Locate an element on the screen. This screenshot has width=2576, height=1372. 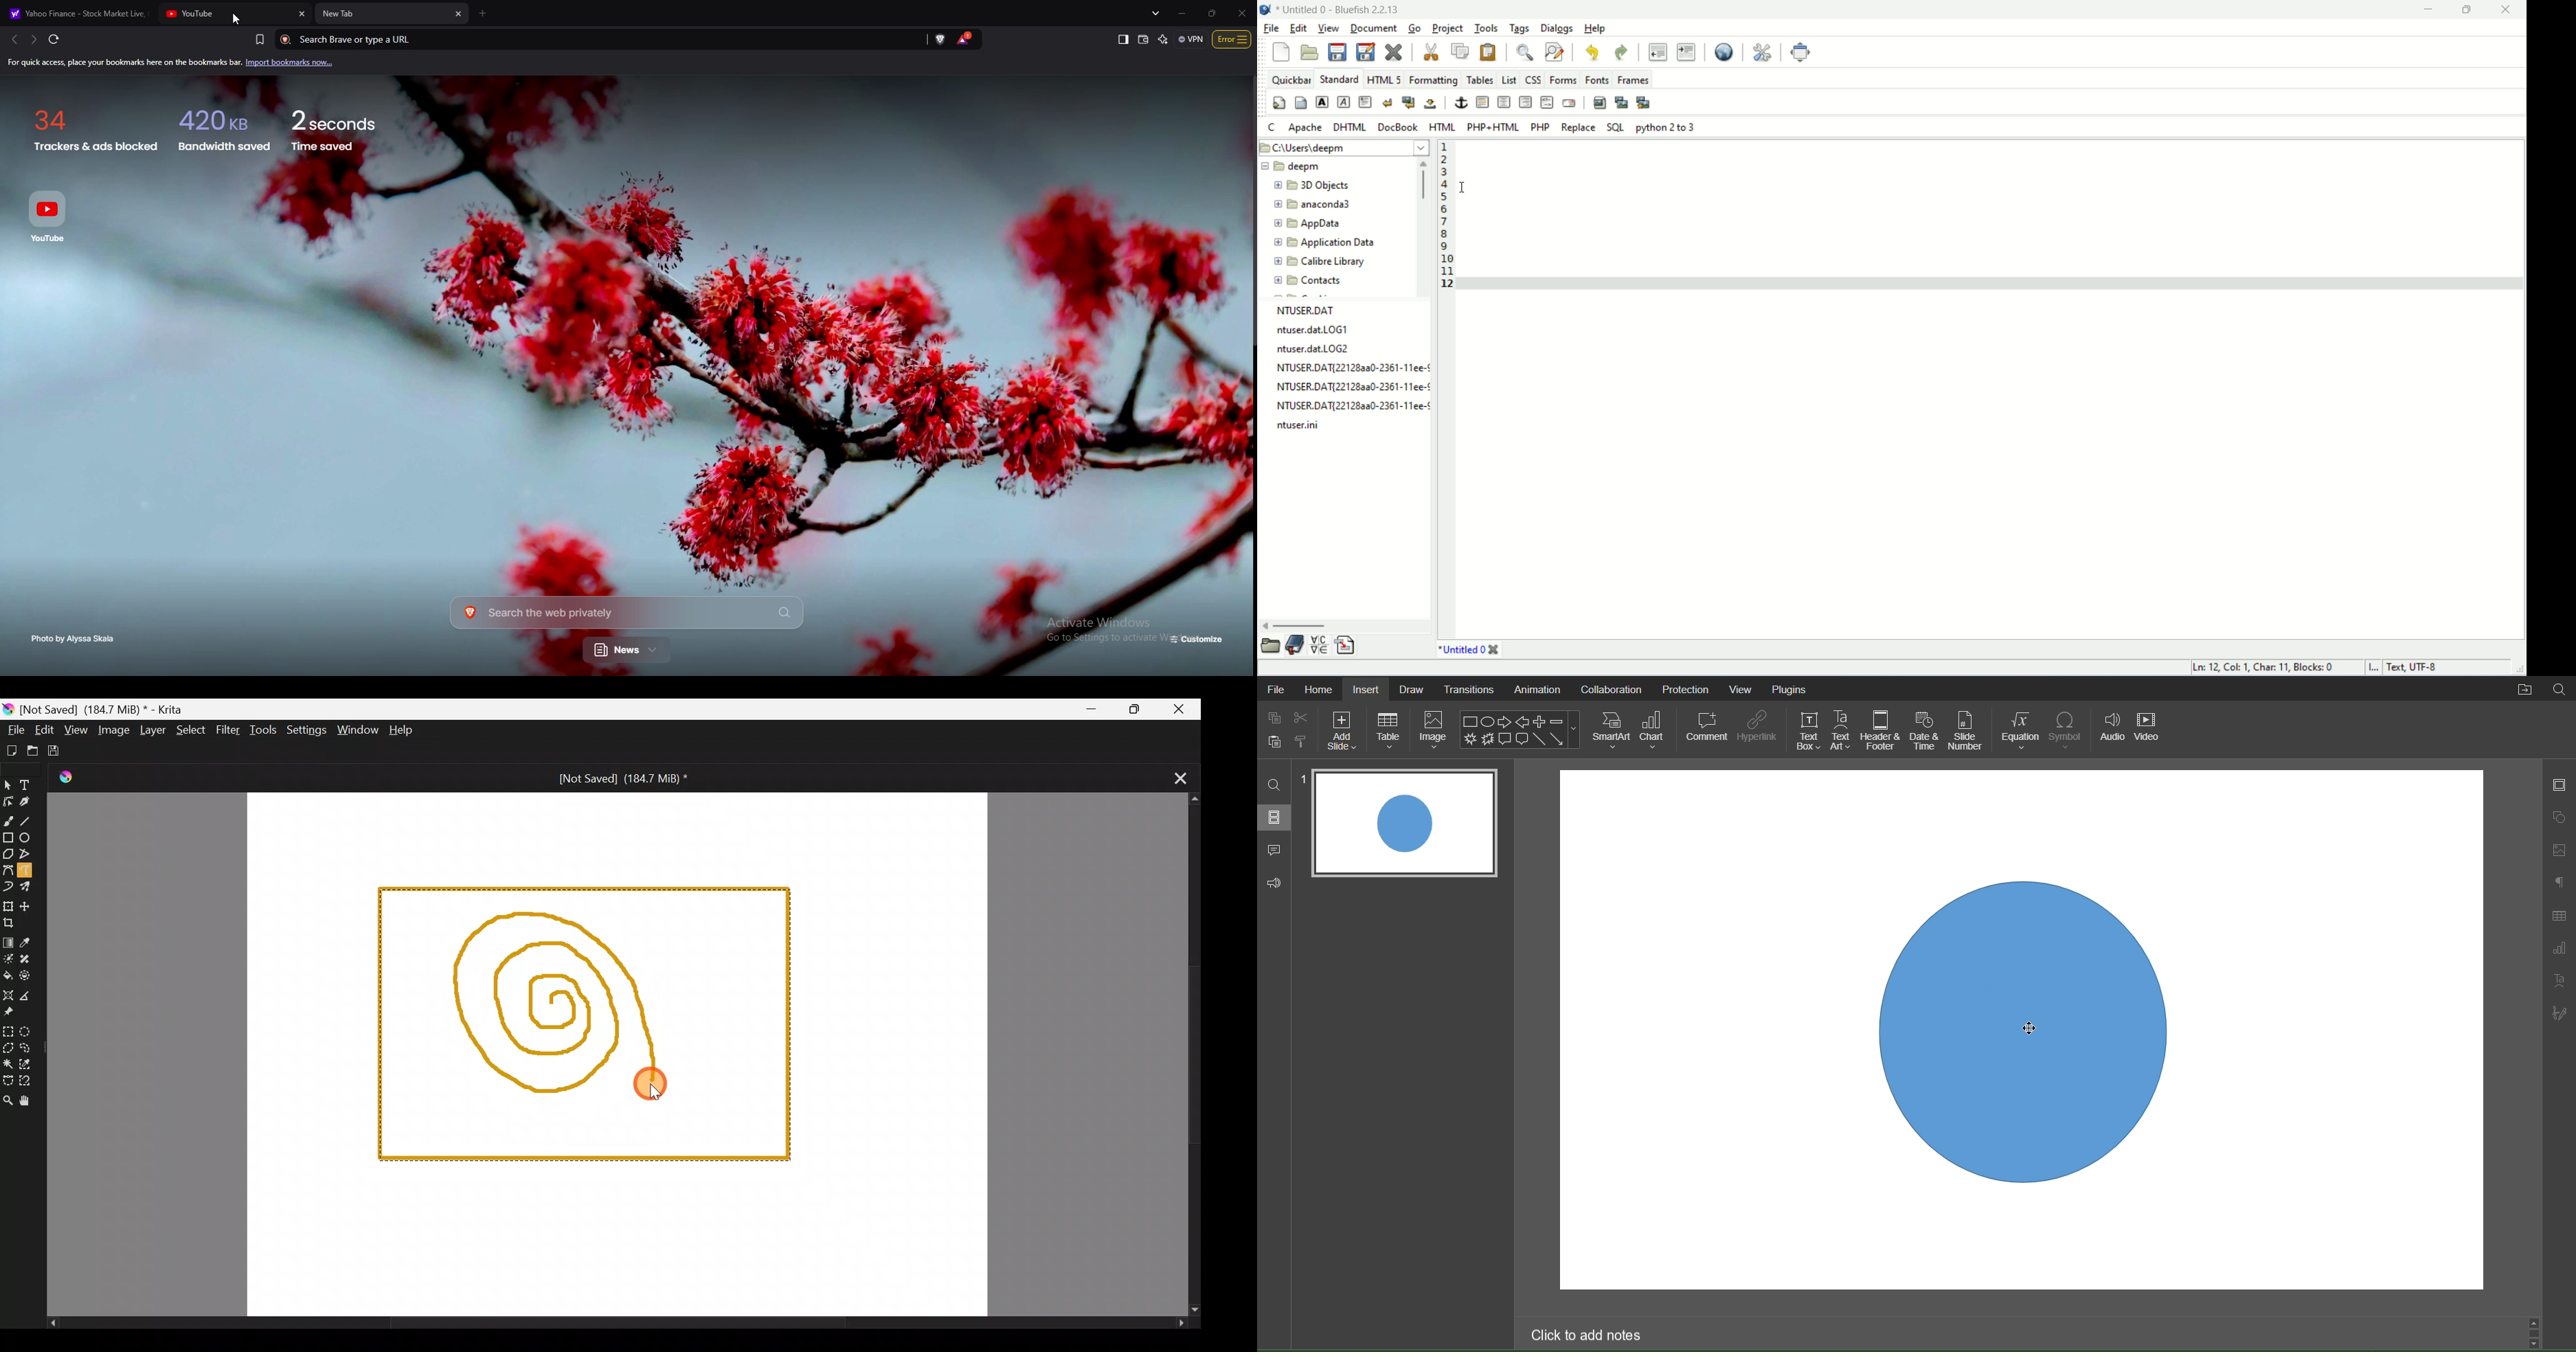
Slide 1 is located at coordinates (1403, 824).